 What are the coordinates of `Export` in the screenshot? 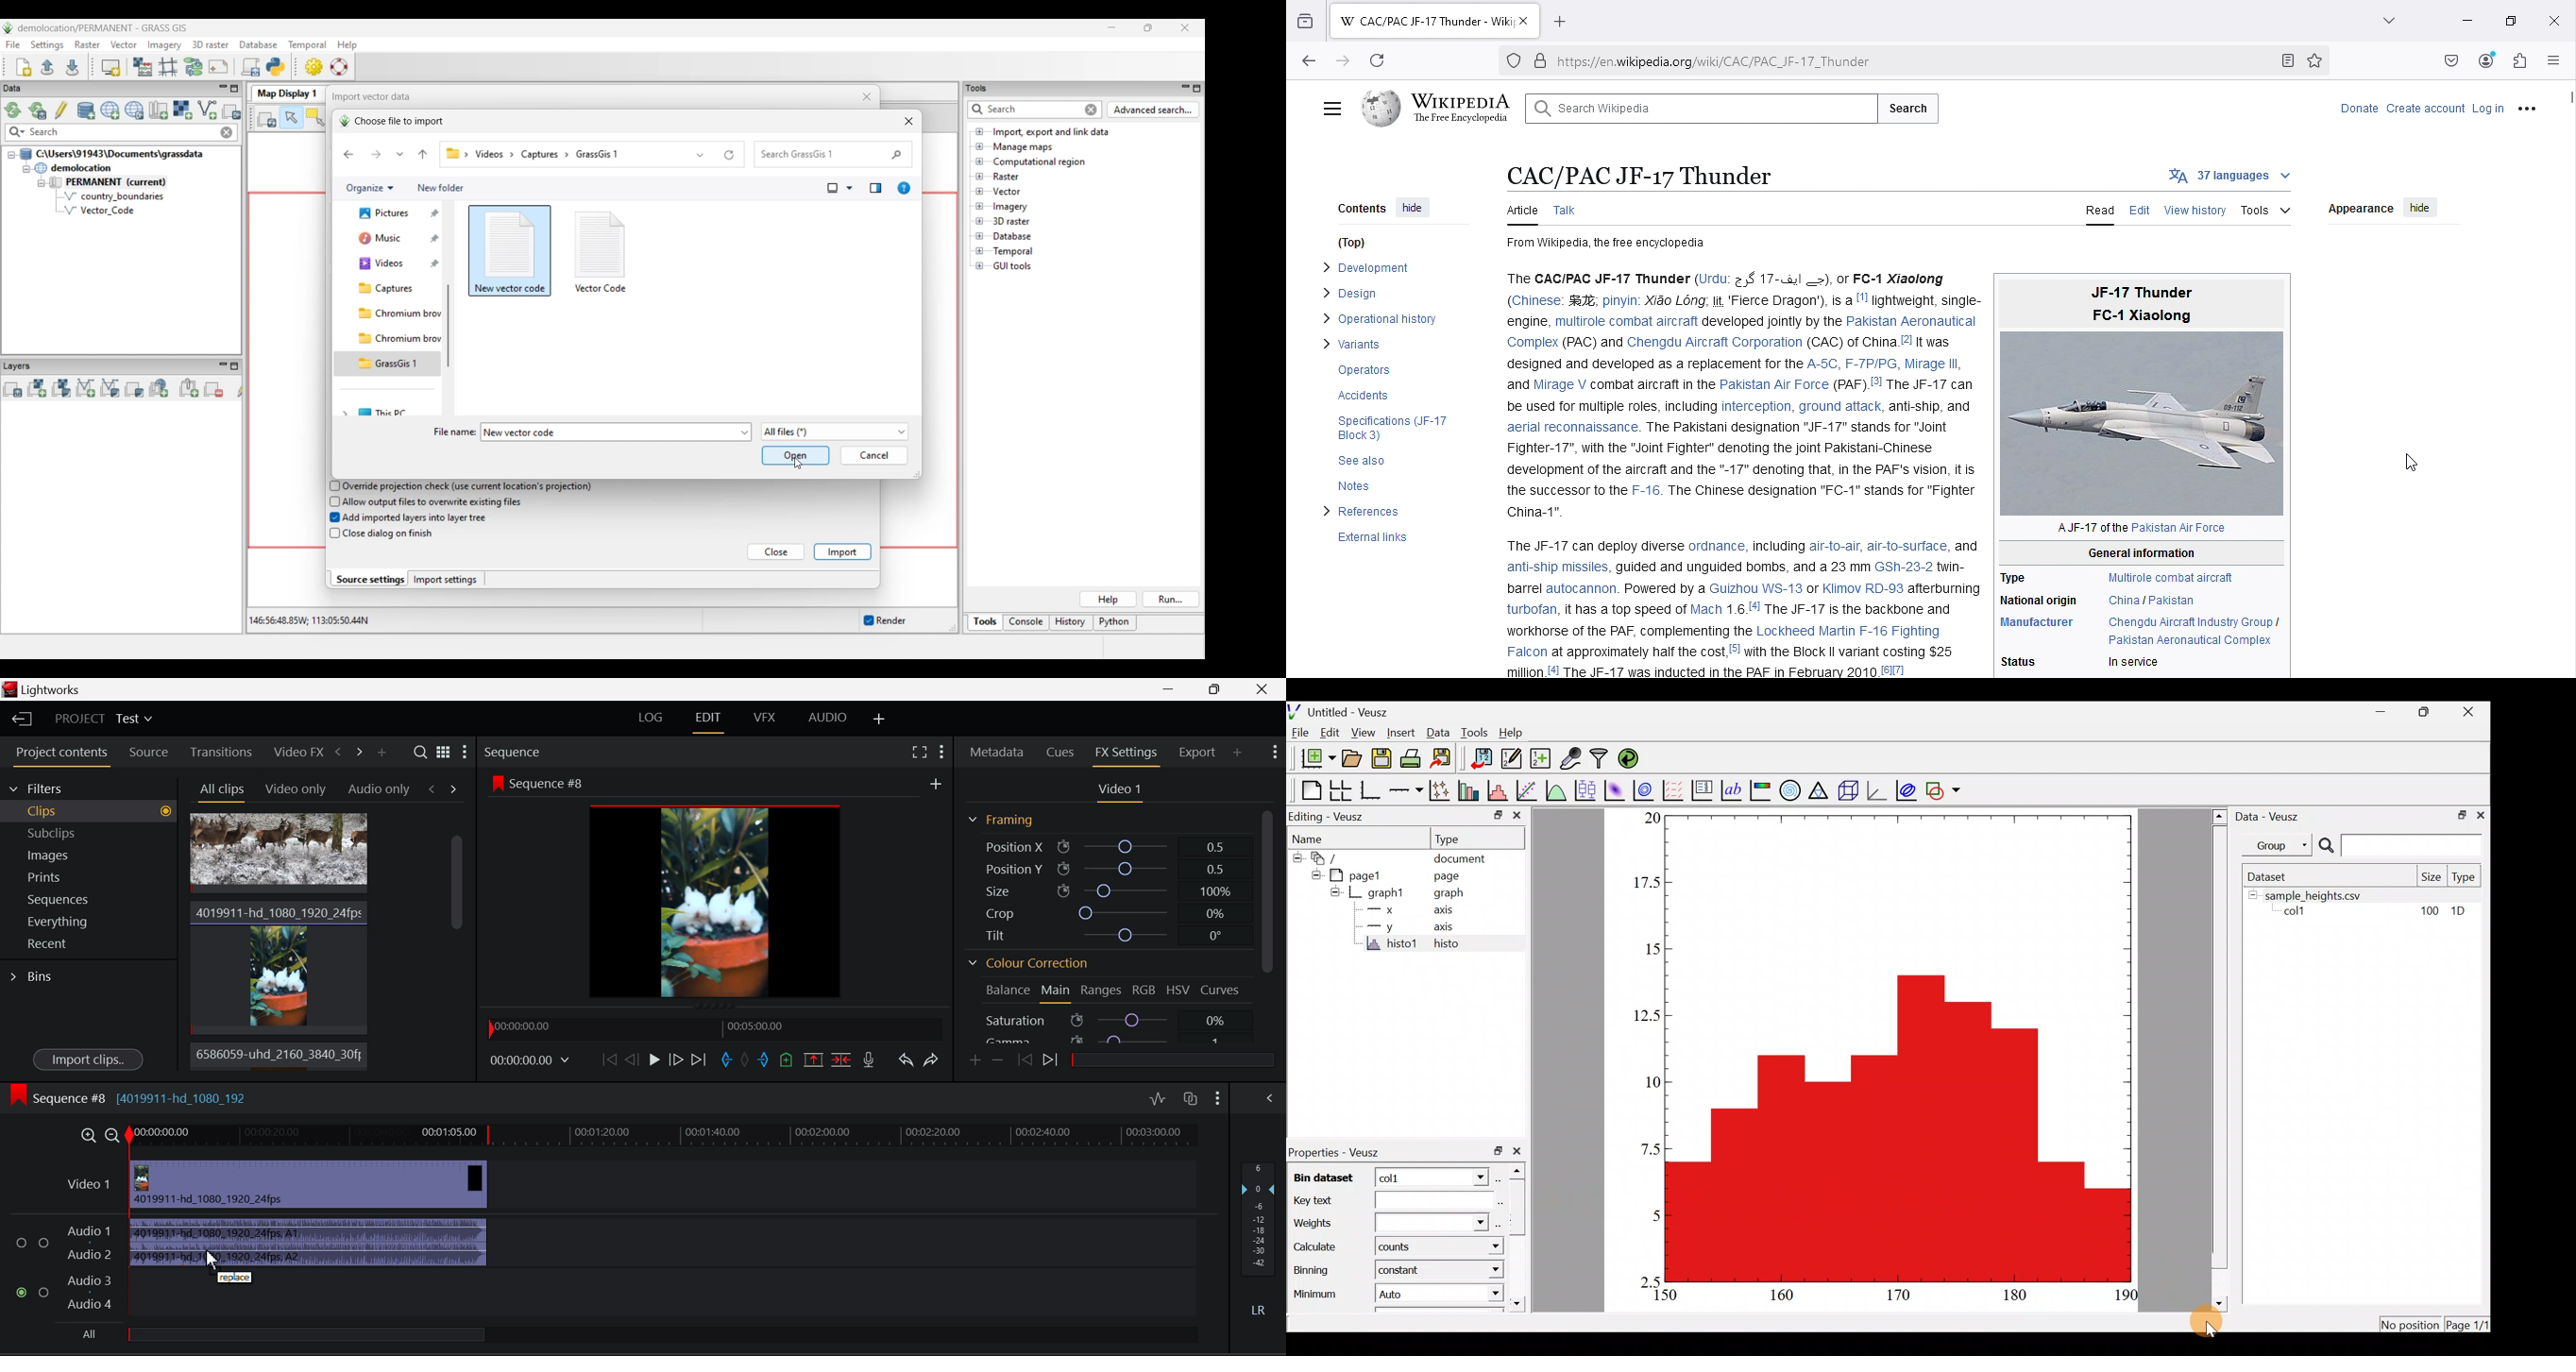 It's located at (1197, 752).